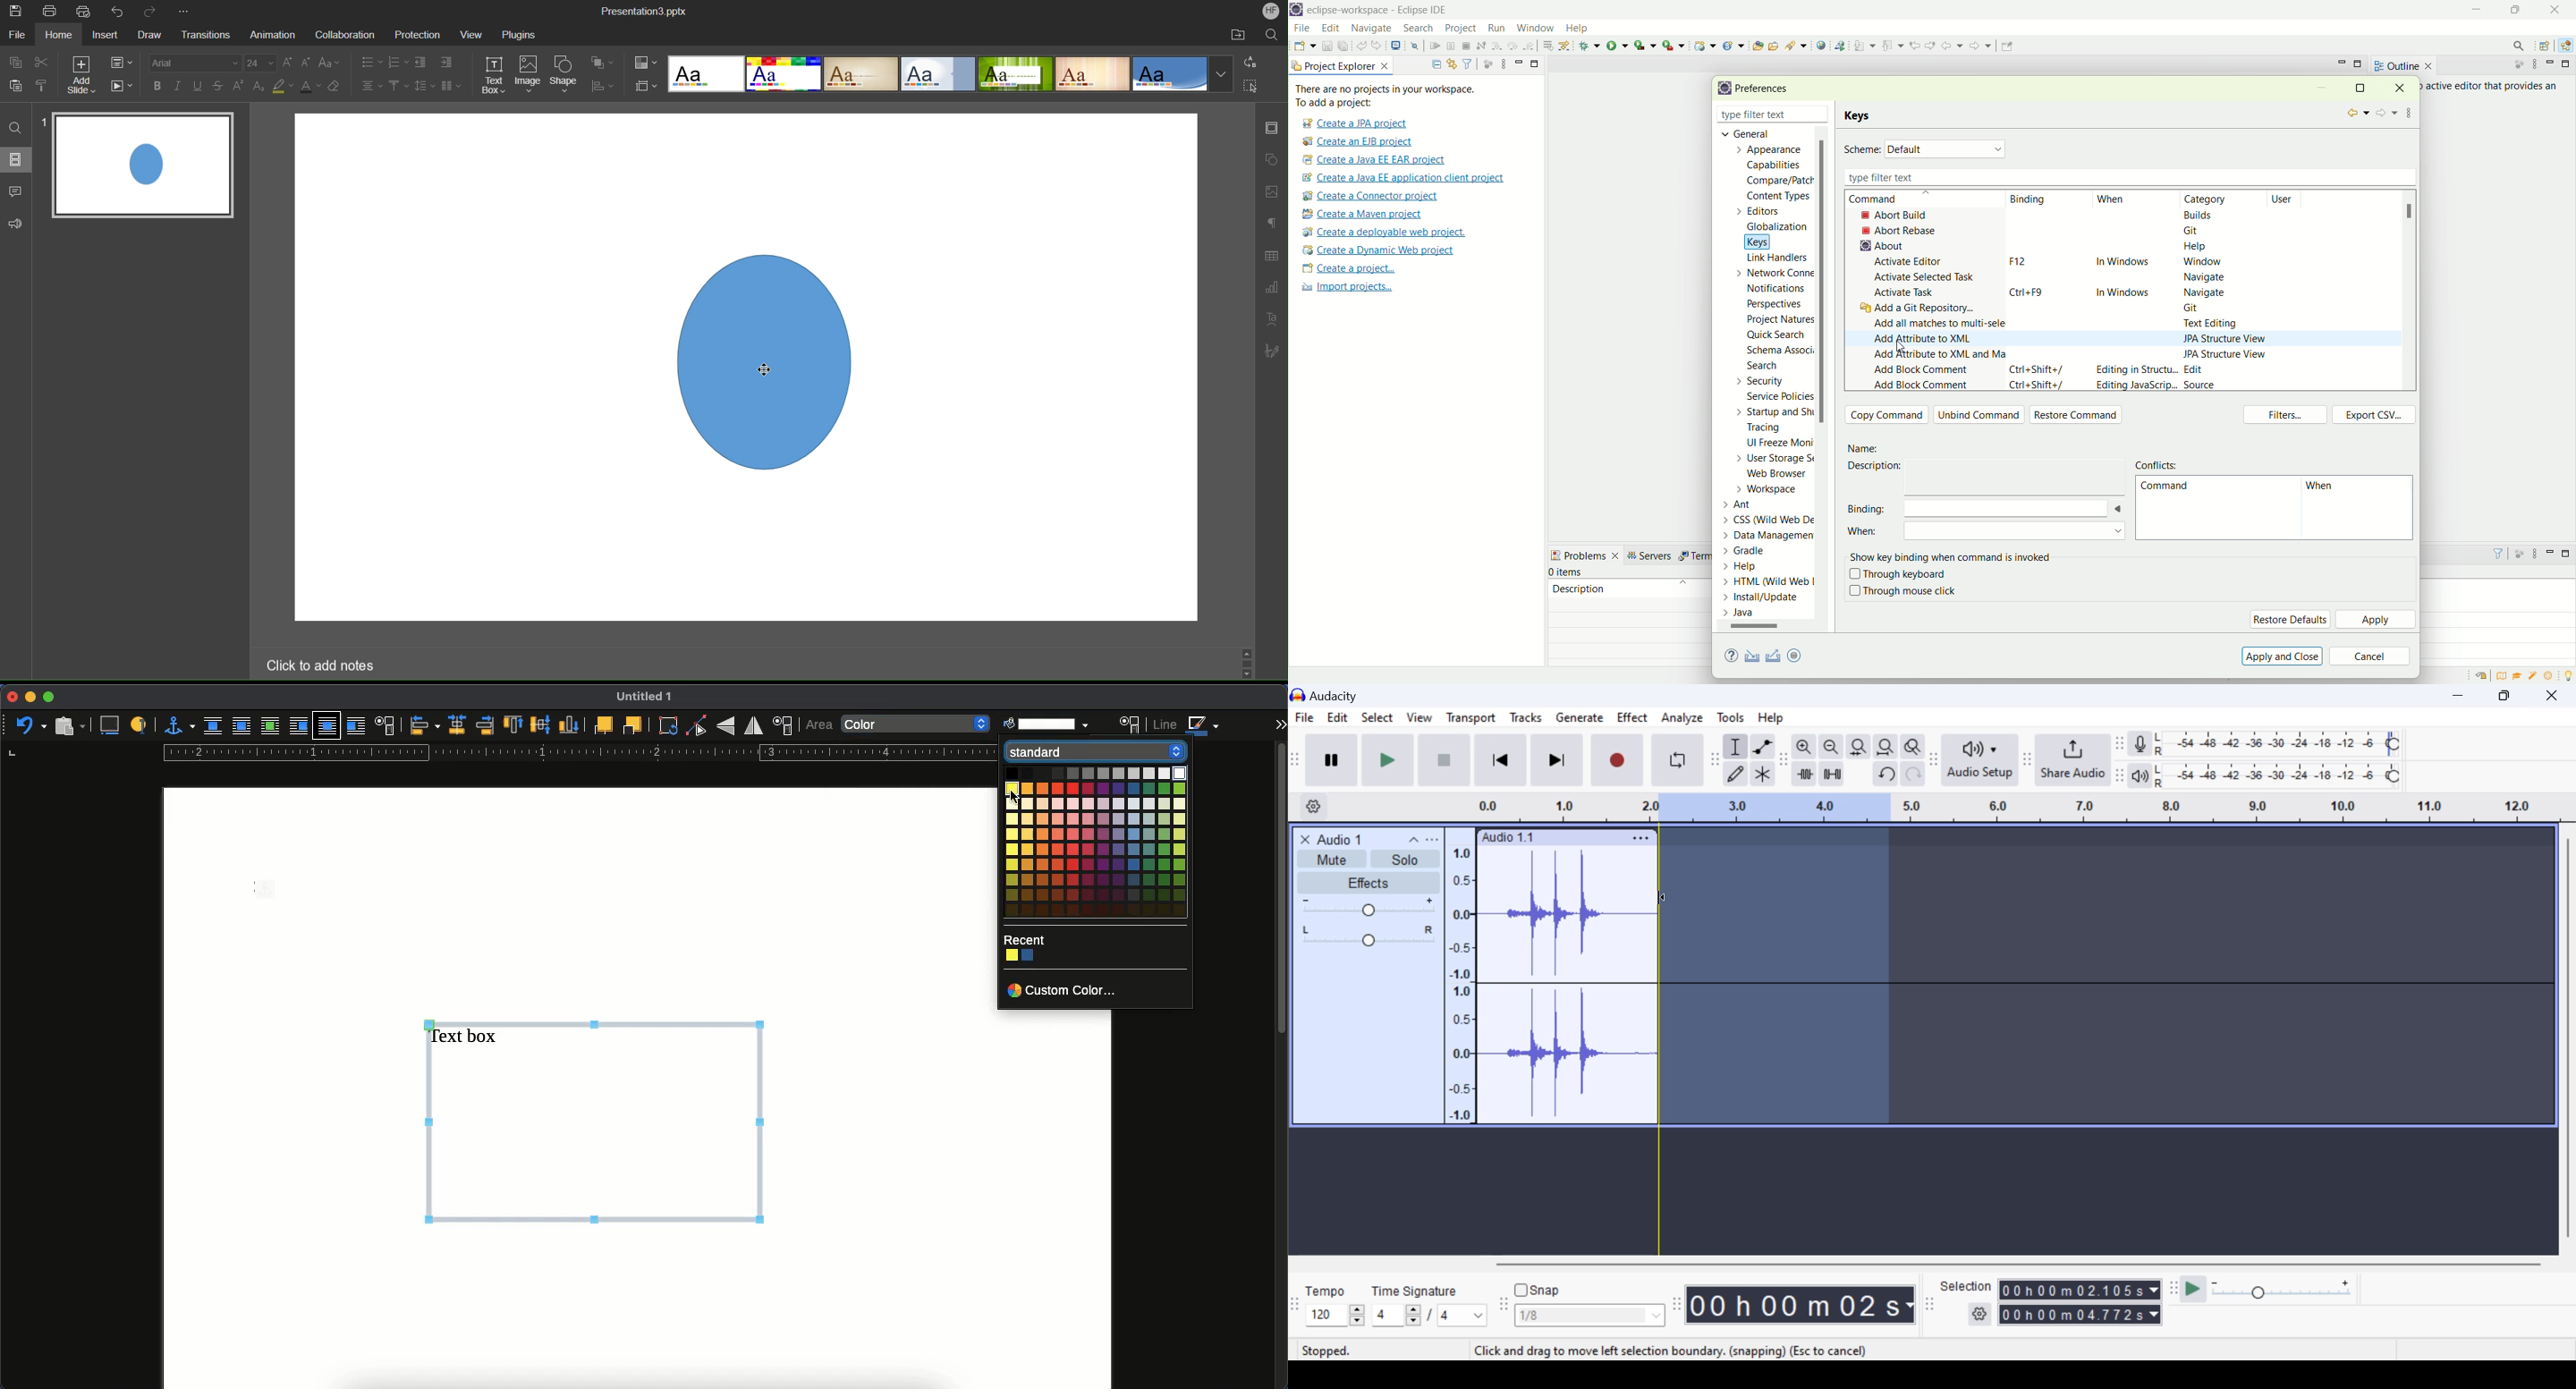 The height and width of the screenshot is (1400, 2576). I want to click on text box, so click(597, 1119).